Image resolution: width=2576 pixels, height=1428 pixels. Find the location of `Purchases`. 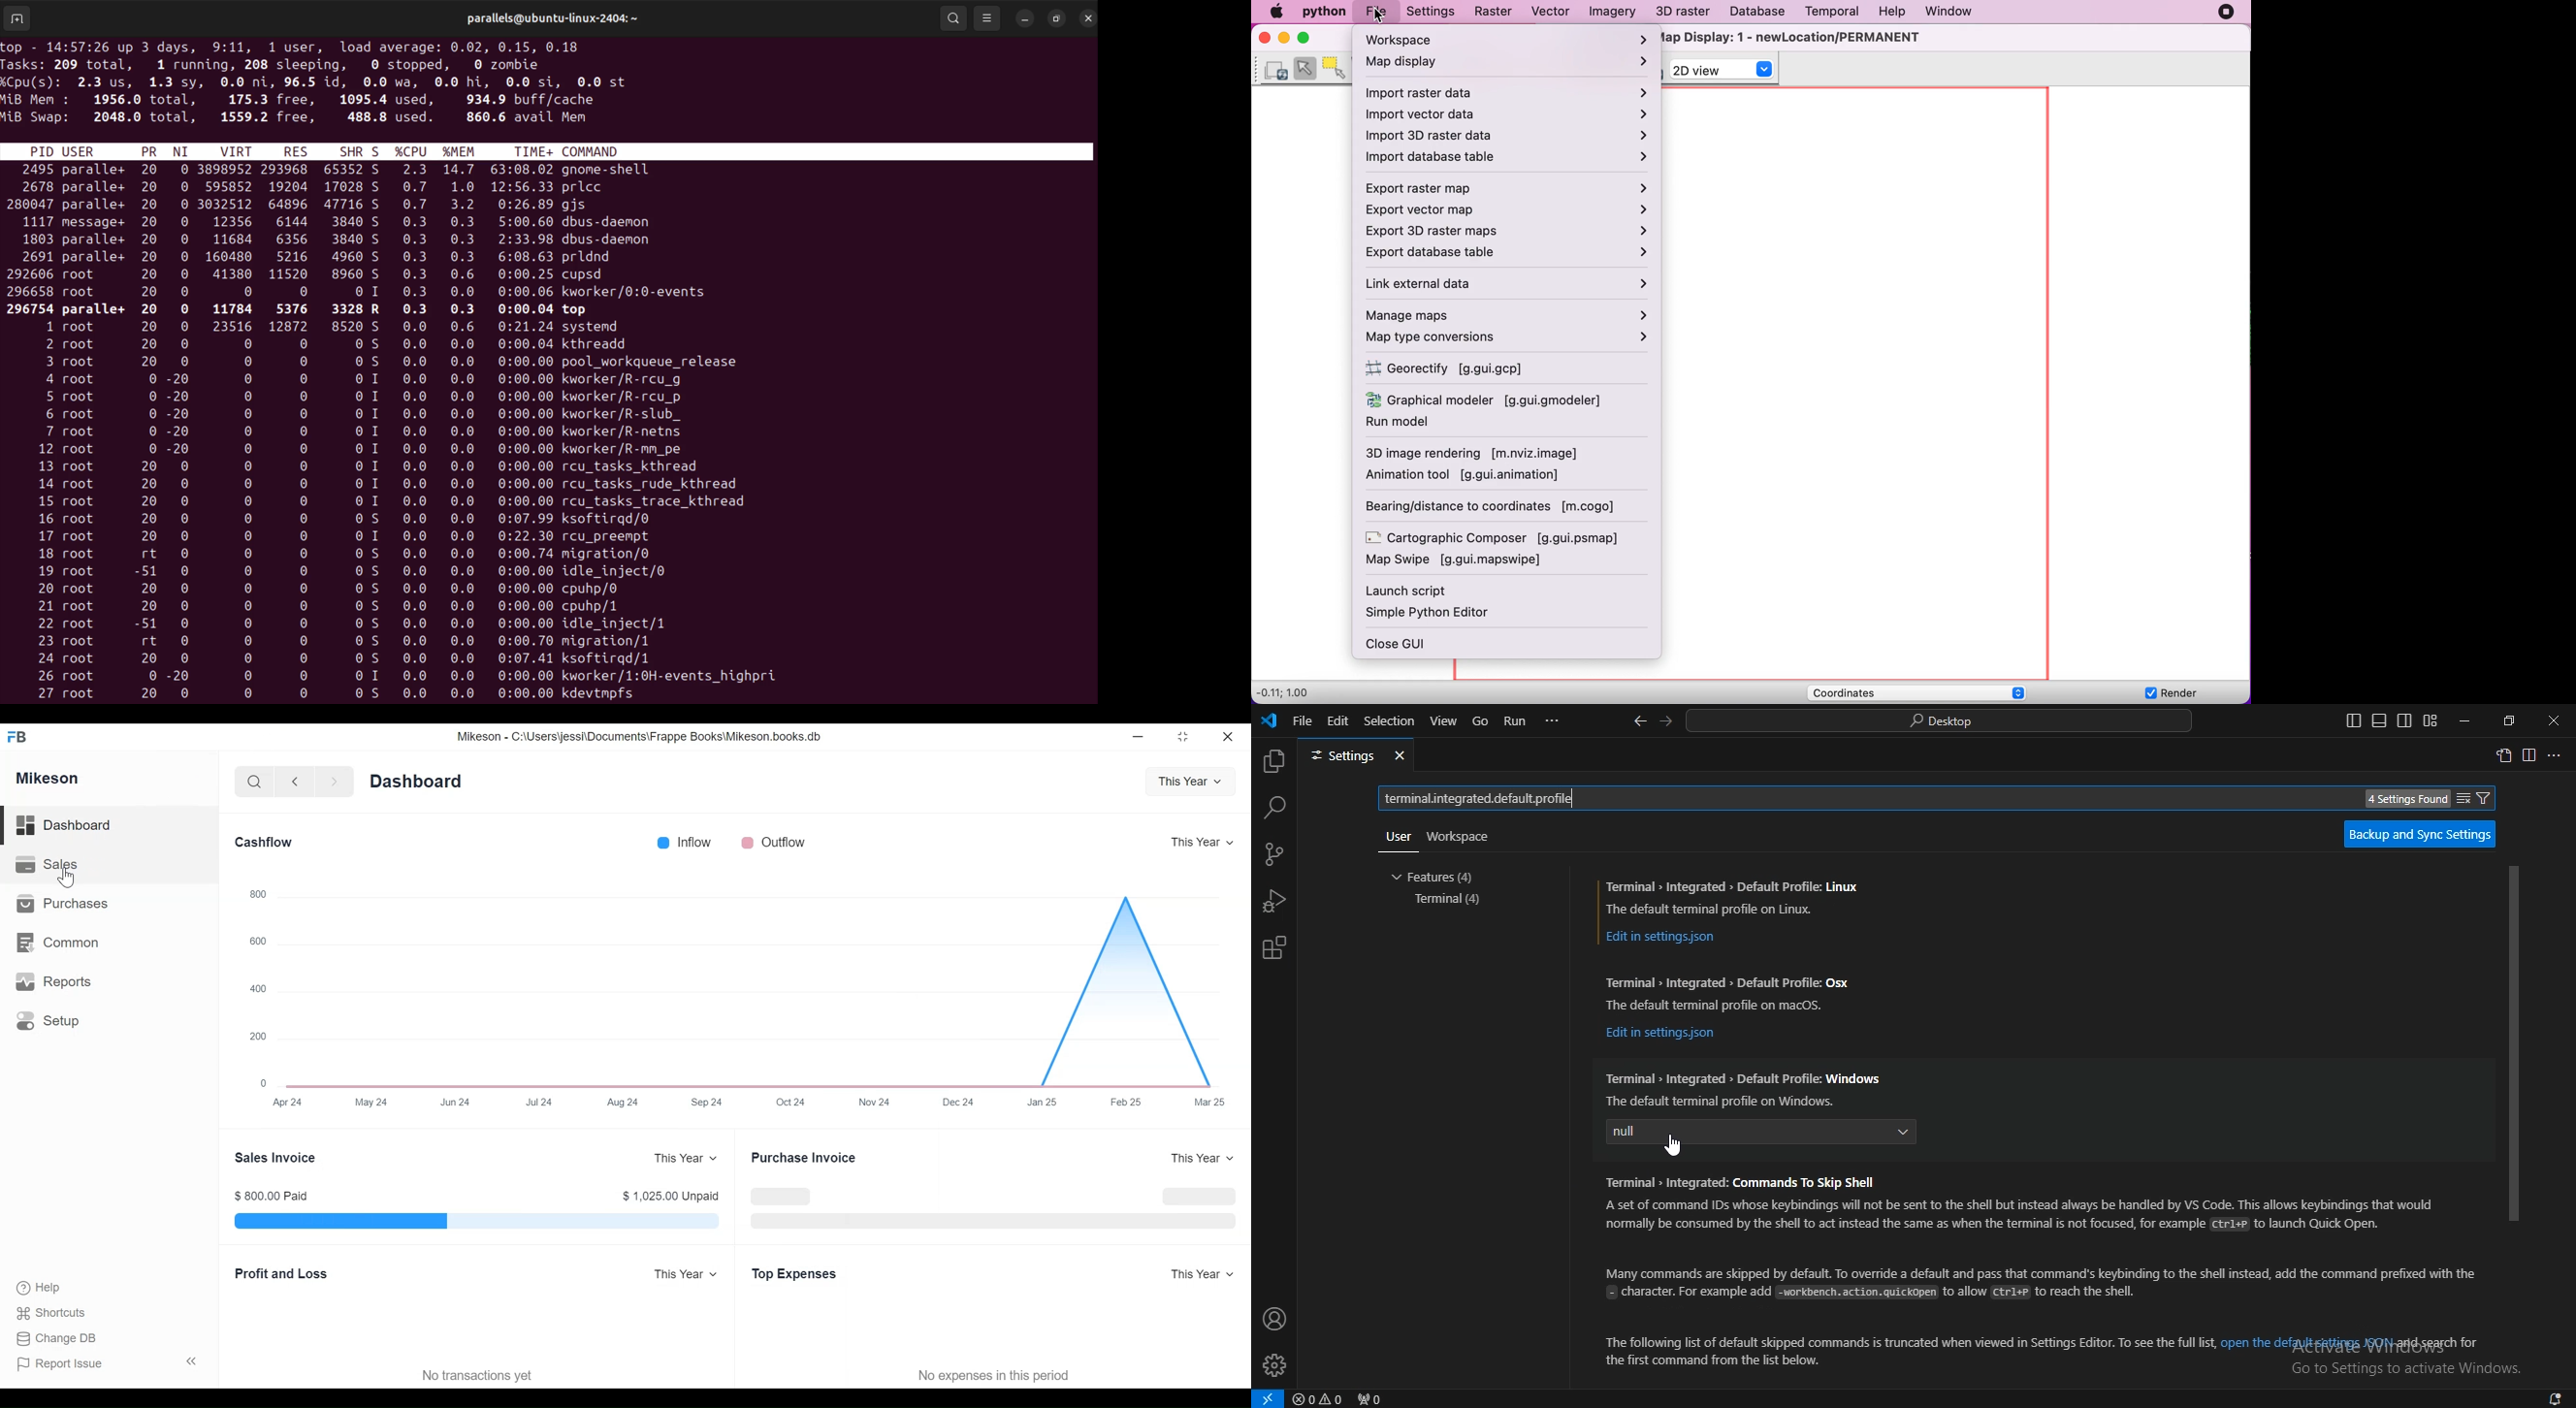

Purchases is located at coordinates (65, 904).